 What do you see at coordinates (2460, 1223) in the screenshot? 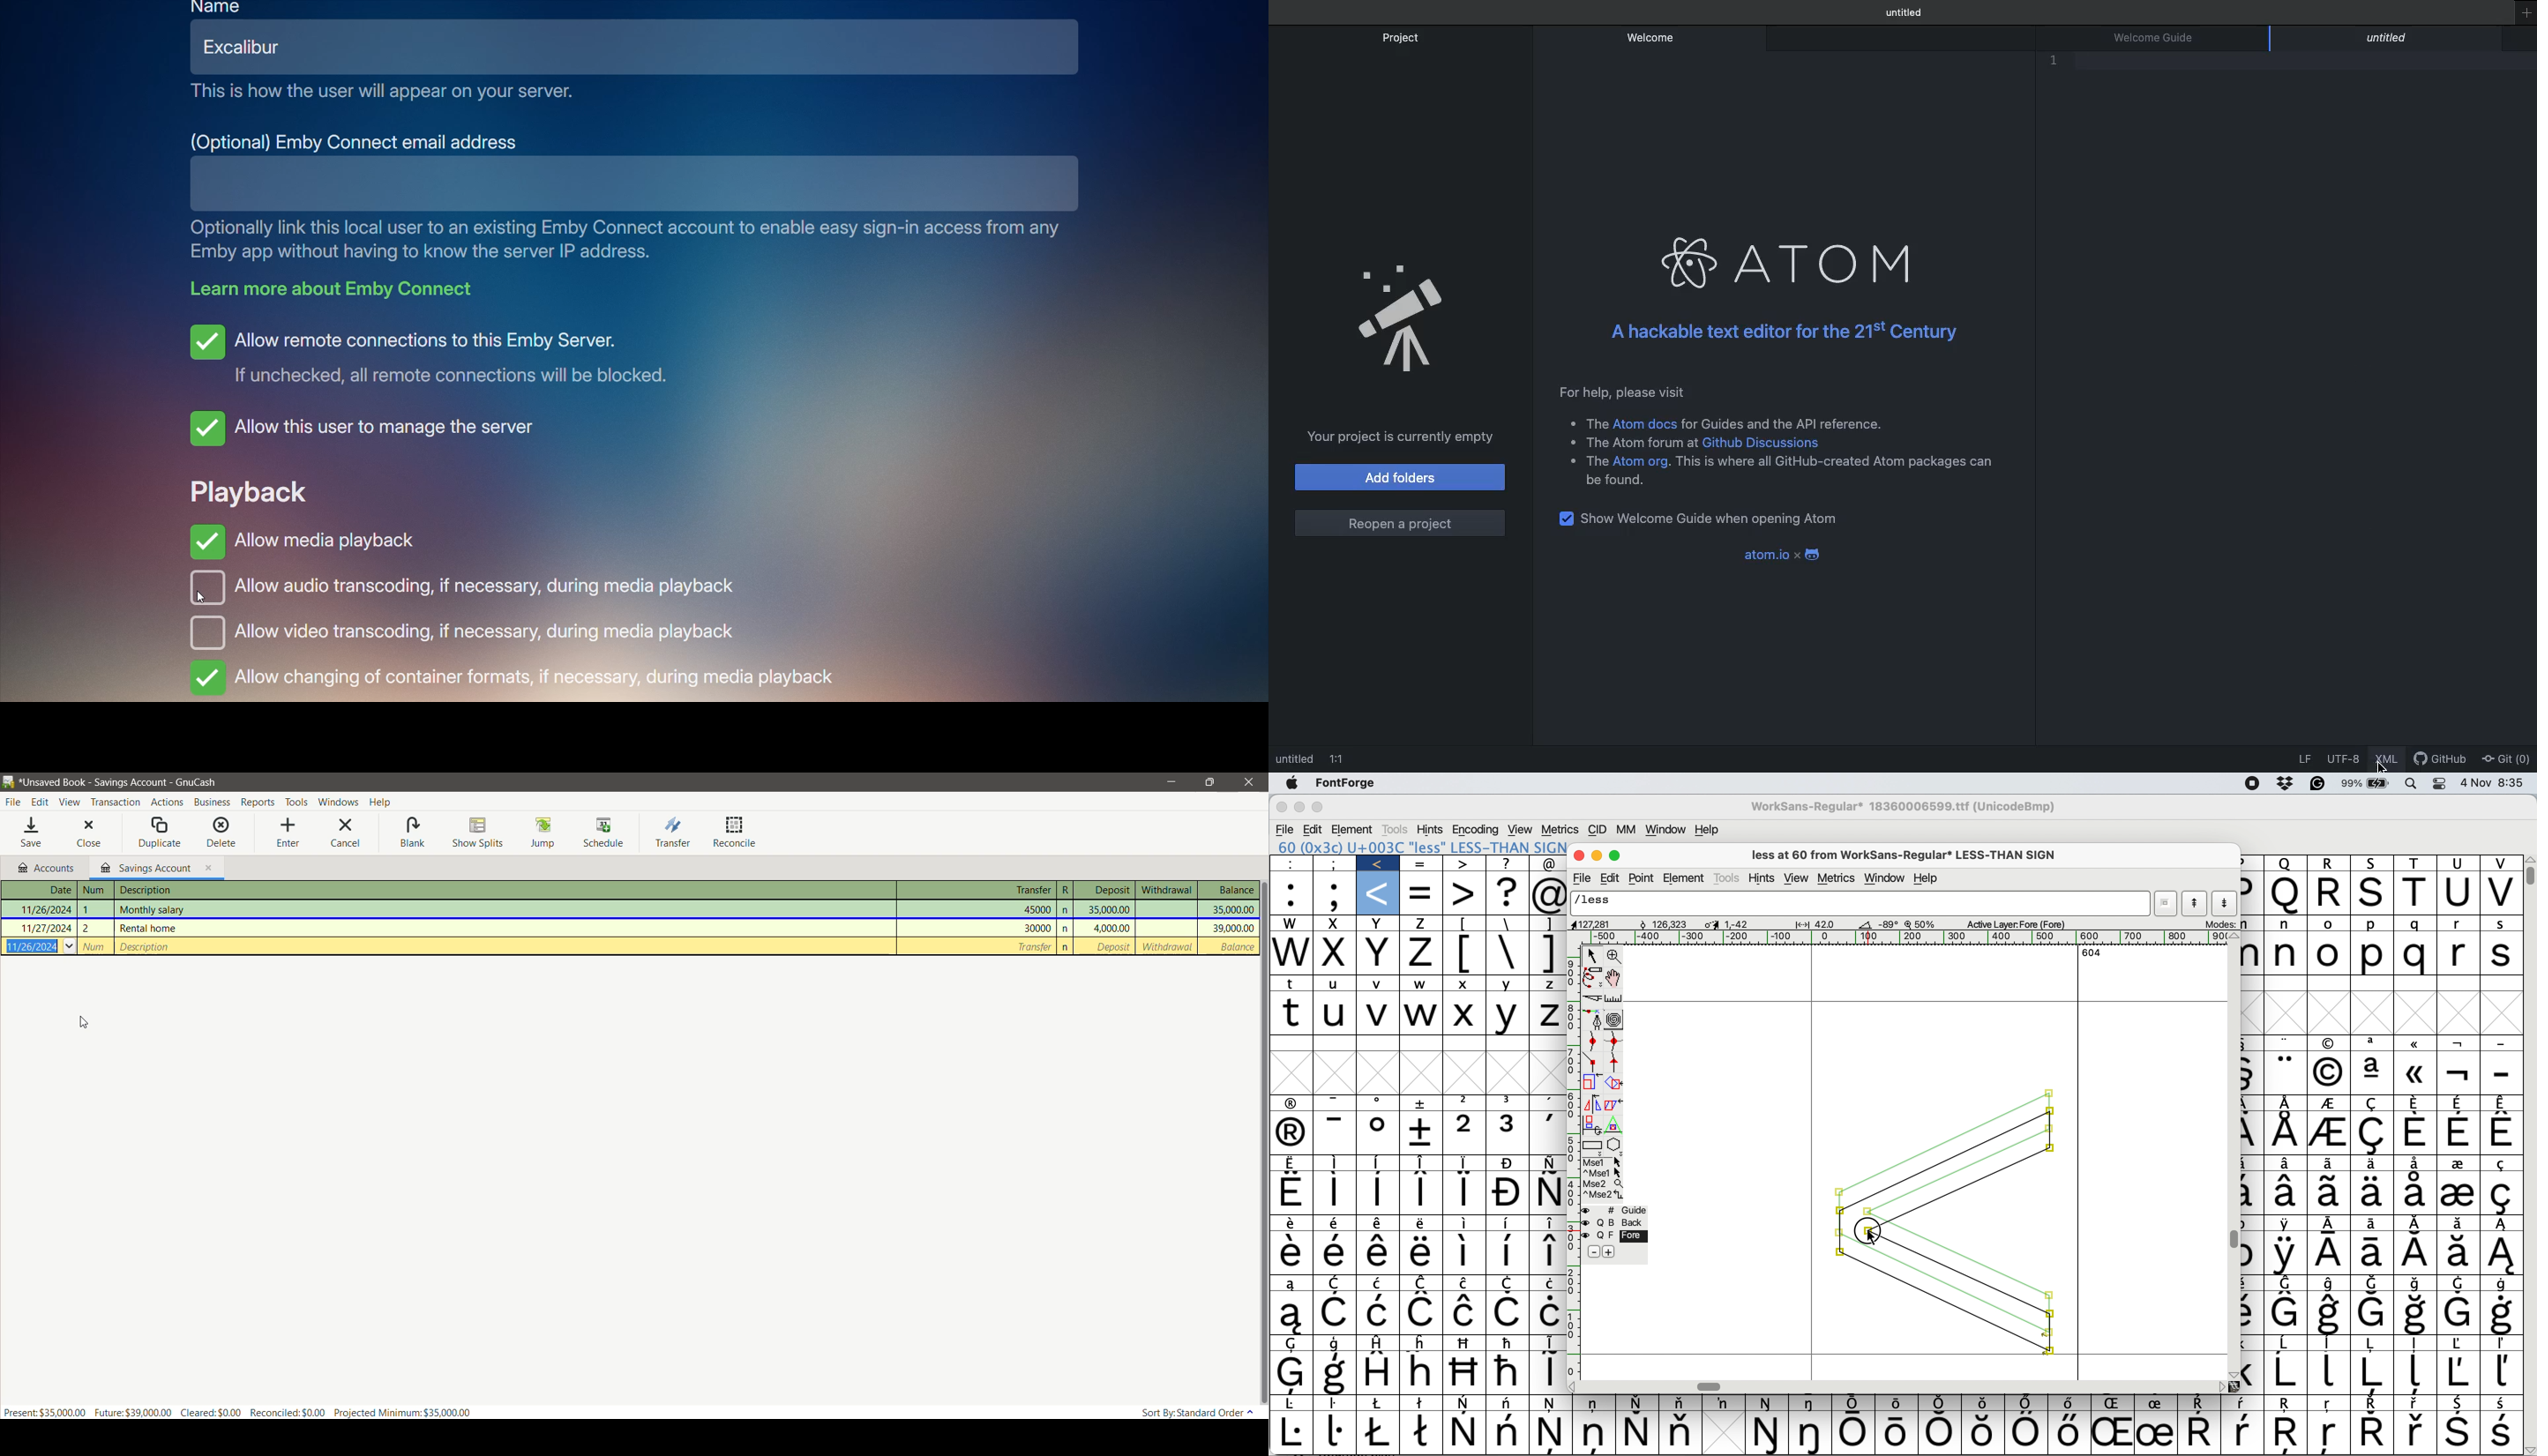
I see `Symbol` at bounding box center [2460, 1223].